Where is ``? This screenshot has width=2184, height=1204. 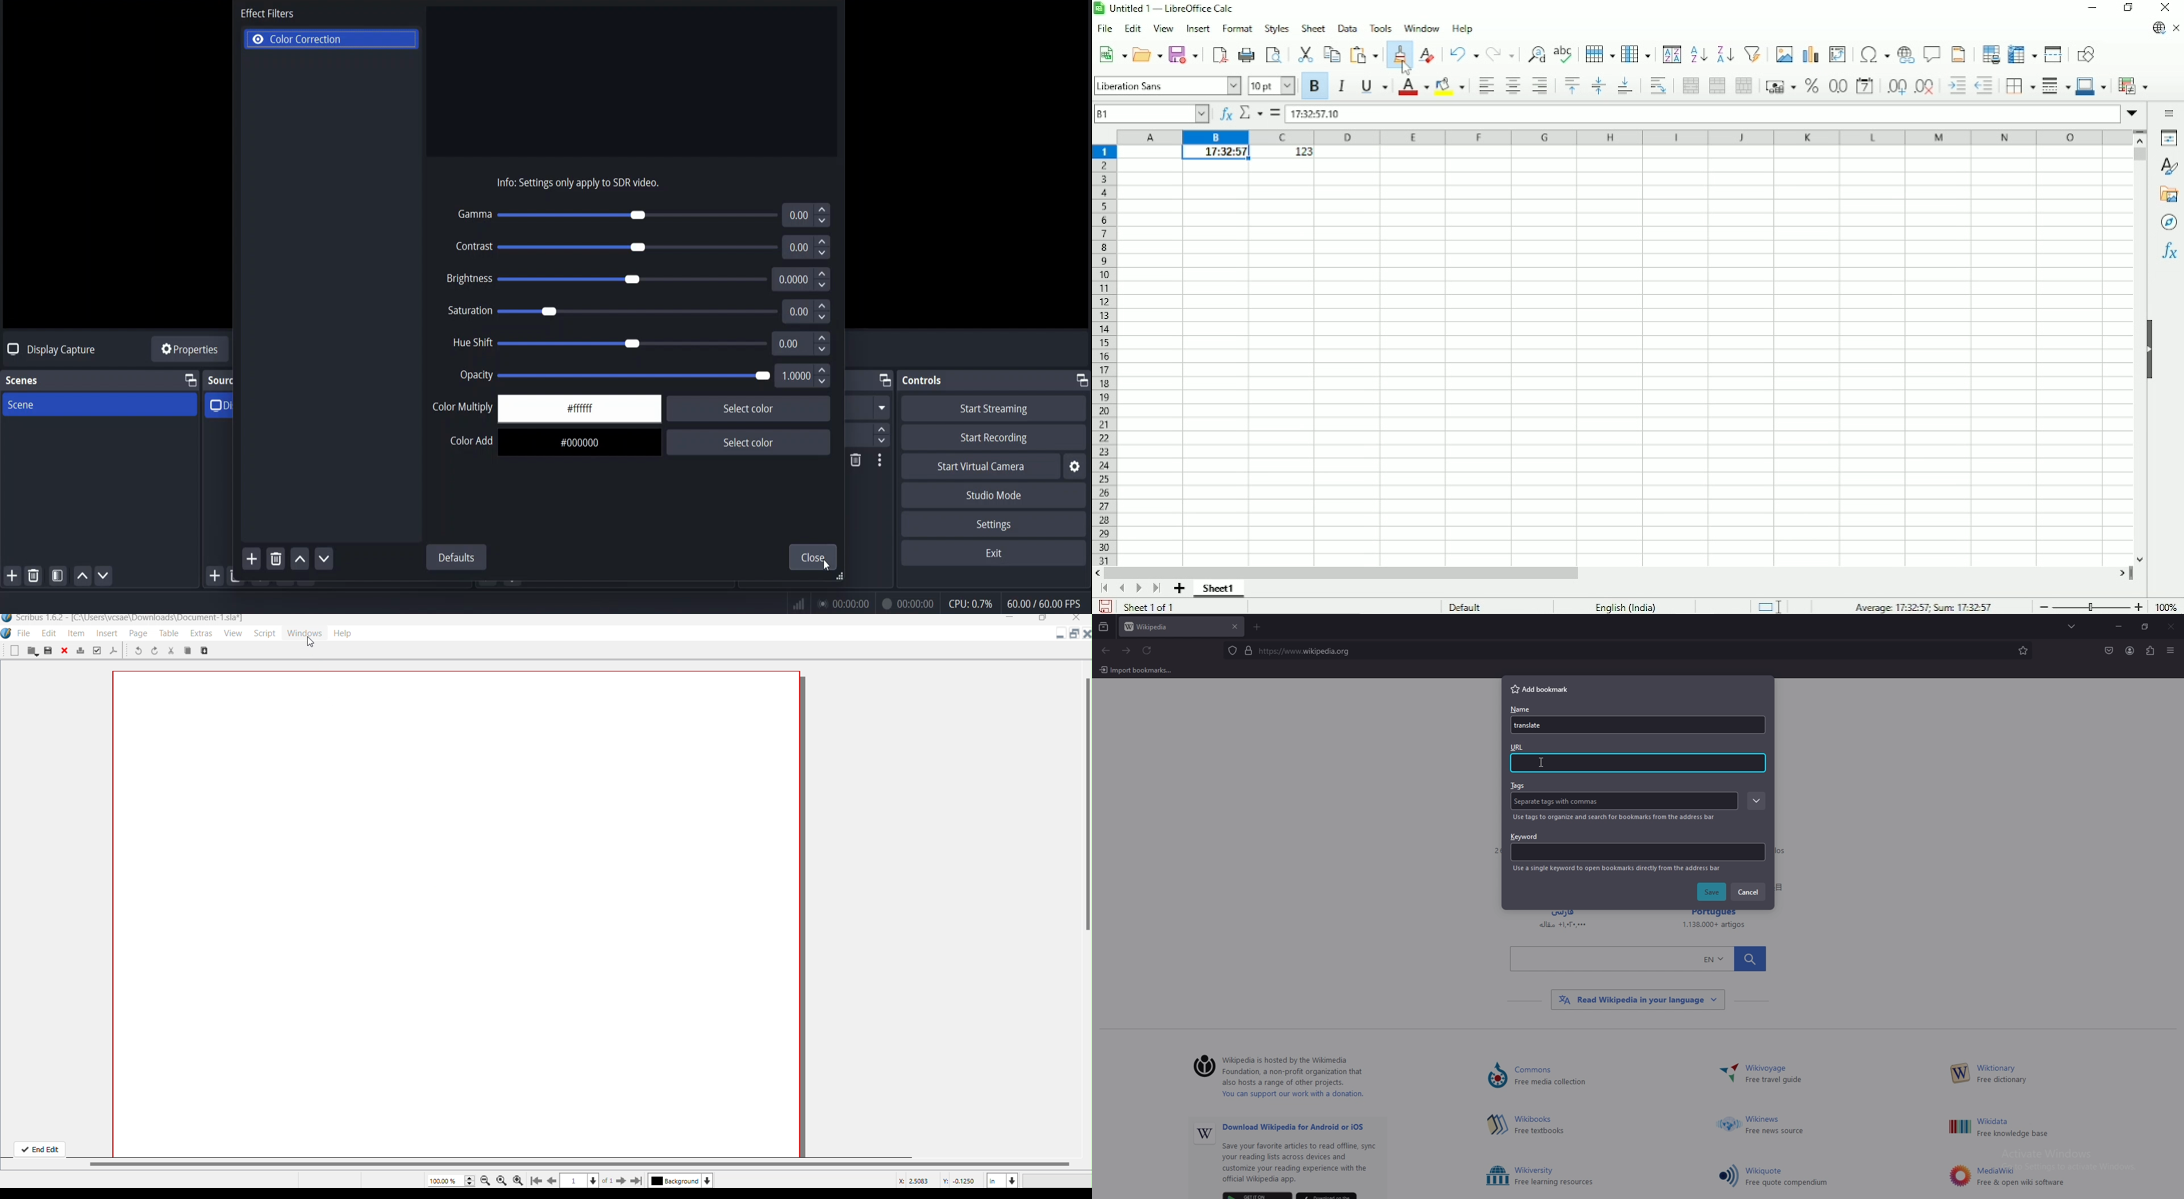  is located at coordinates (115, 651).